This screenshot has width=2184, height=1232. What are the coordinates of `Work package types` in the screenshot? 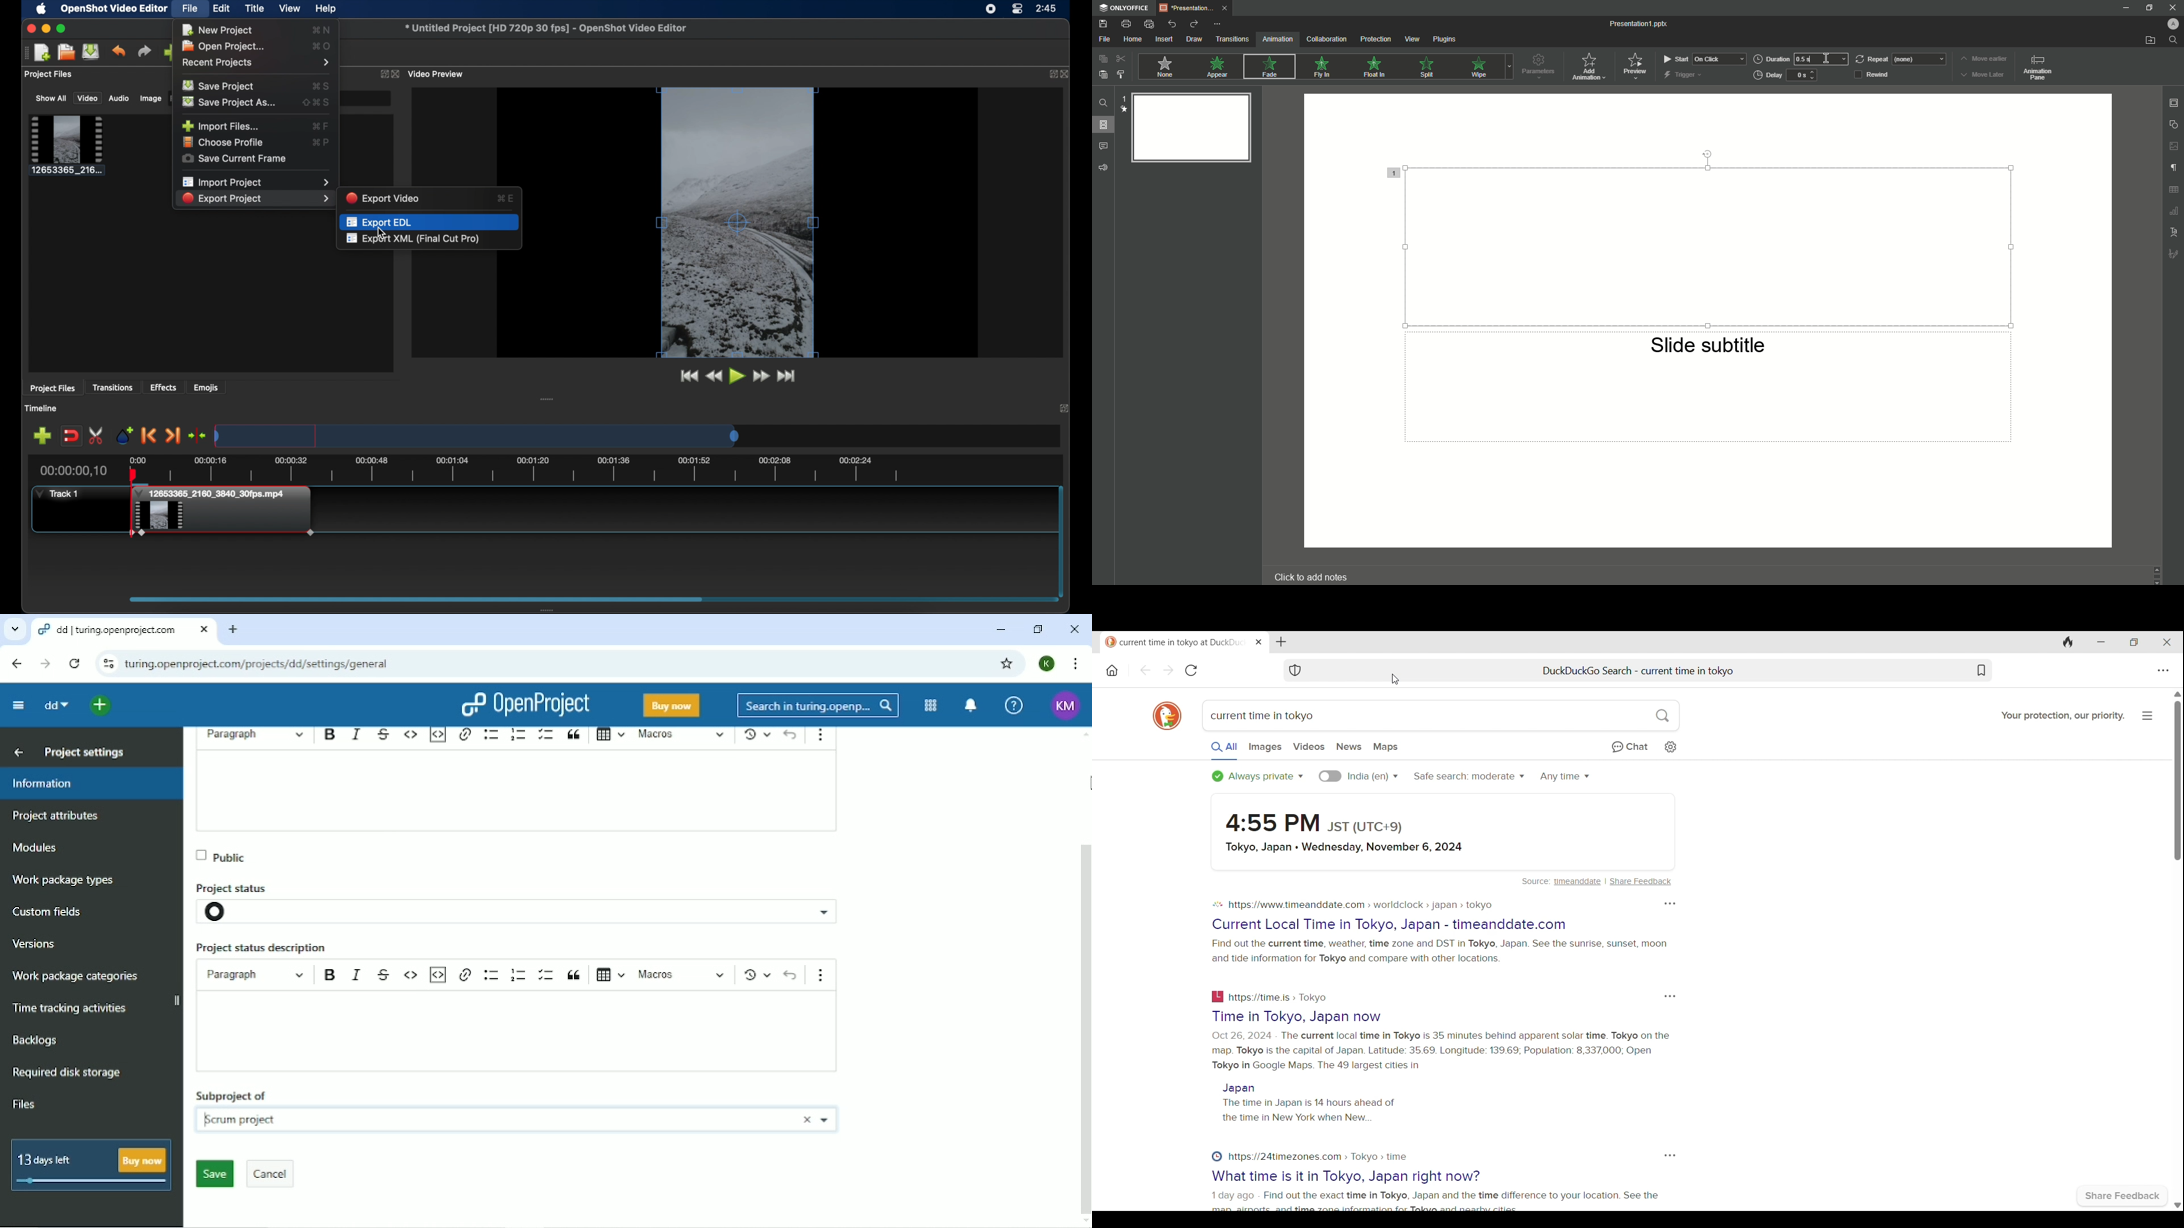 It's located at (64, 880).